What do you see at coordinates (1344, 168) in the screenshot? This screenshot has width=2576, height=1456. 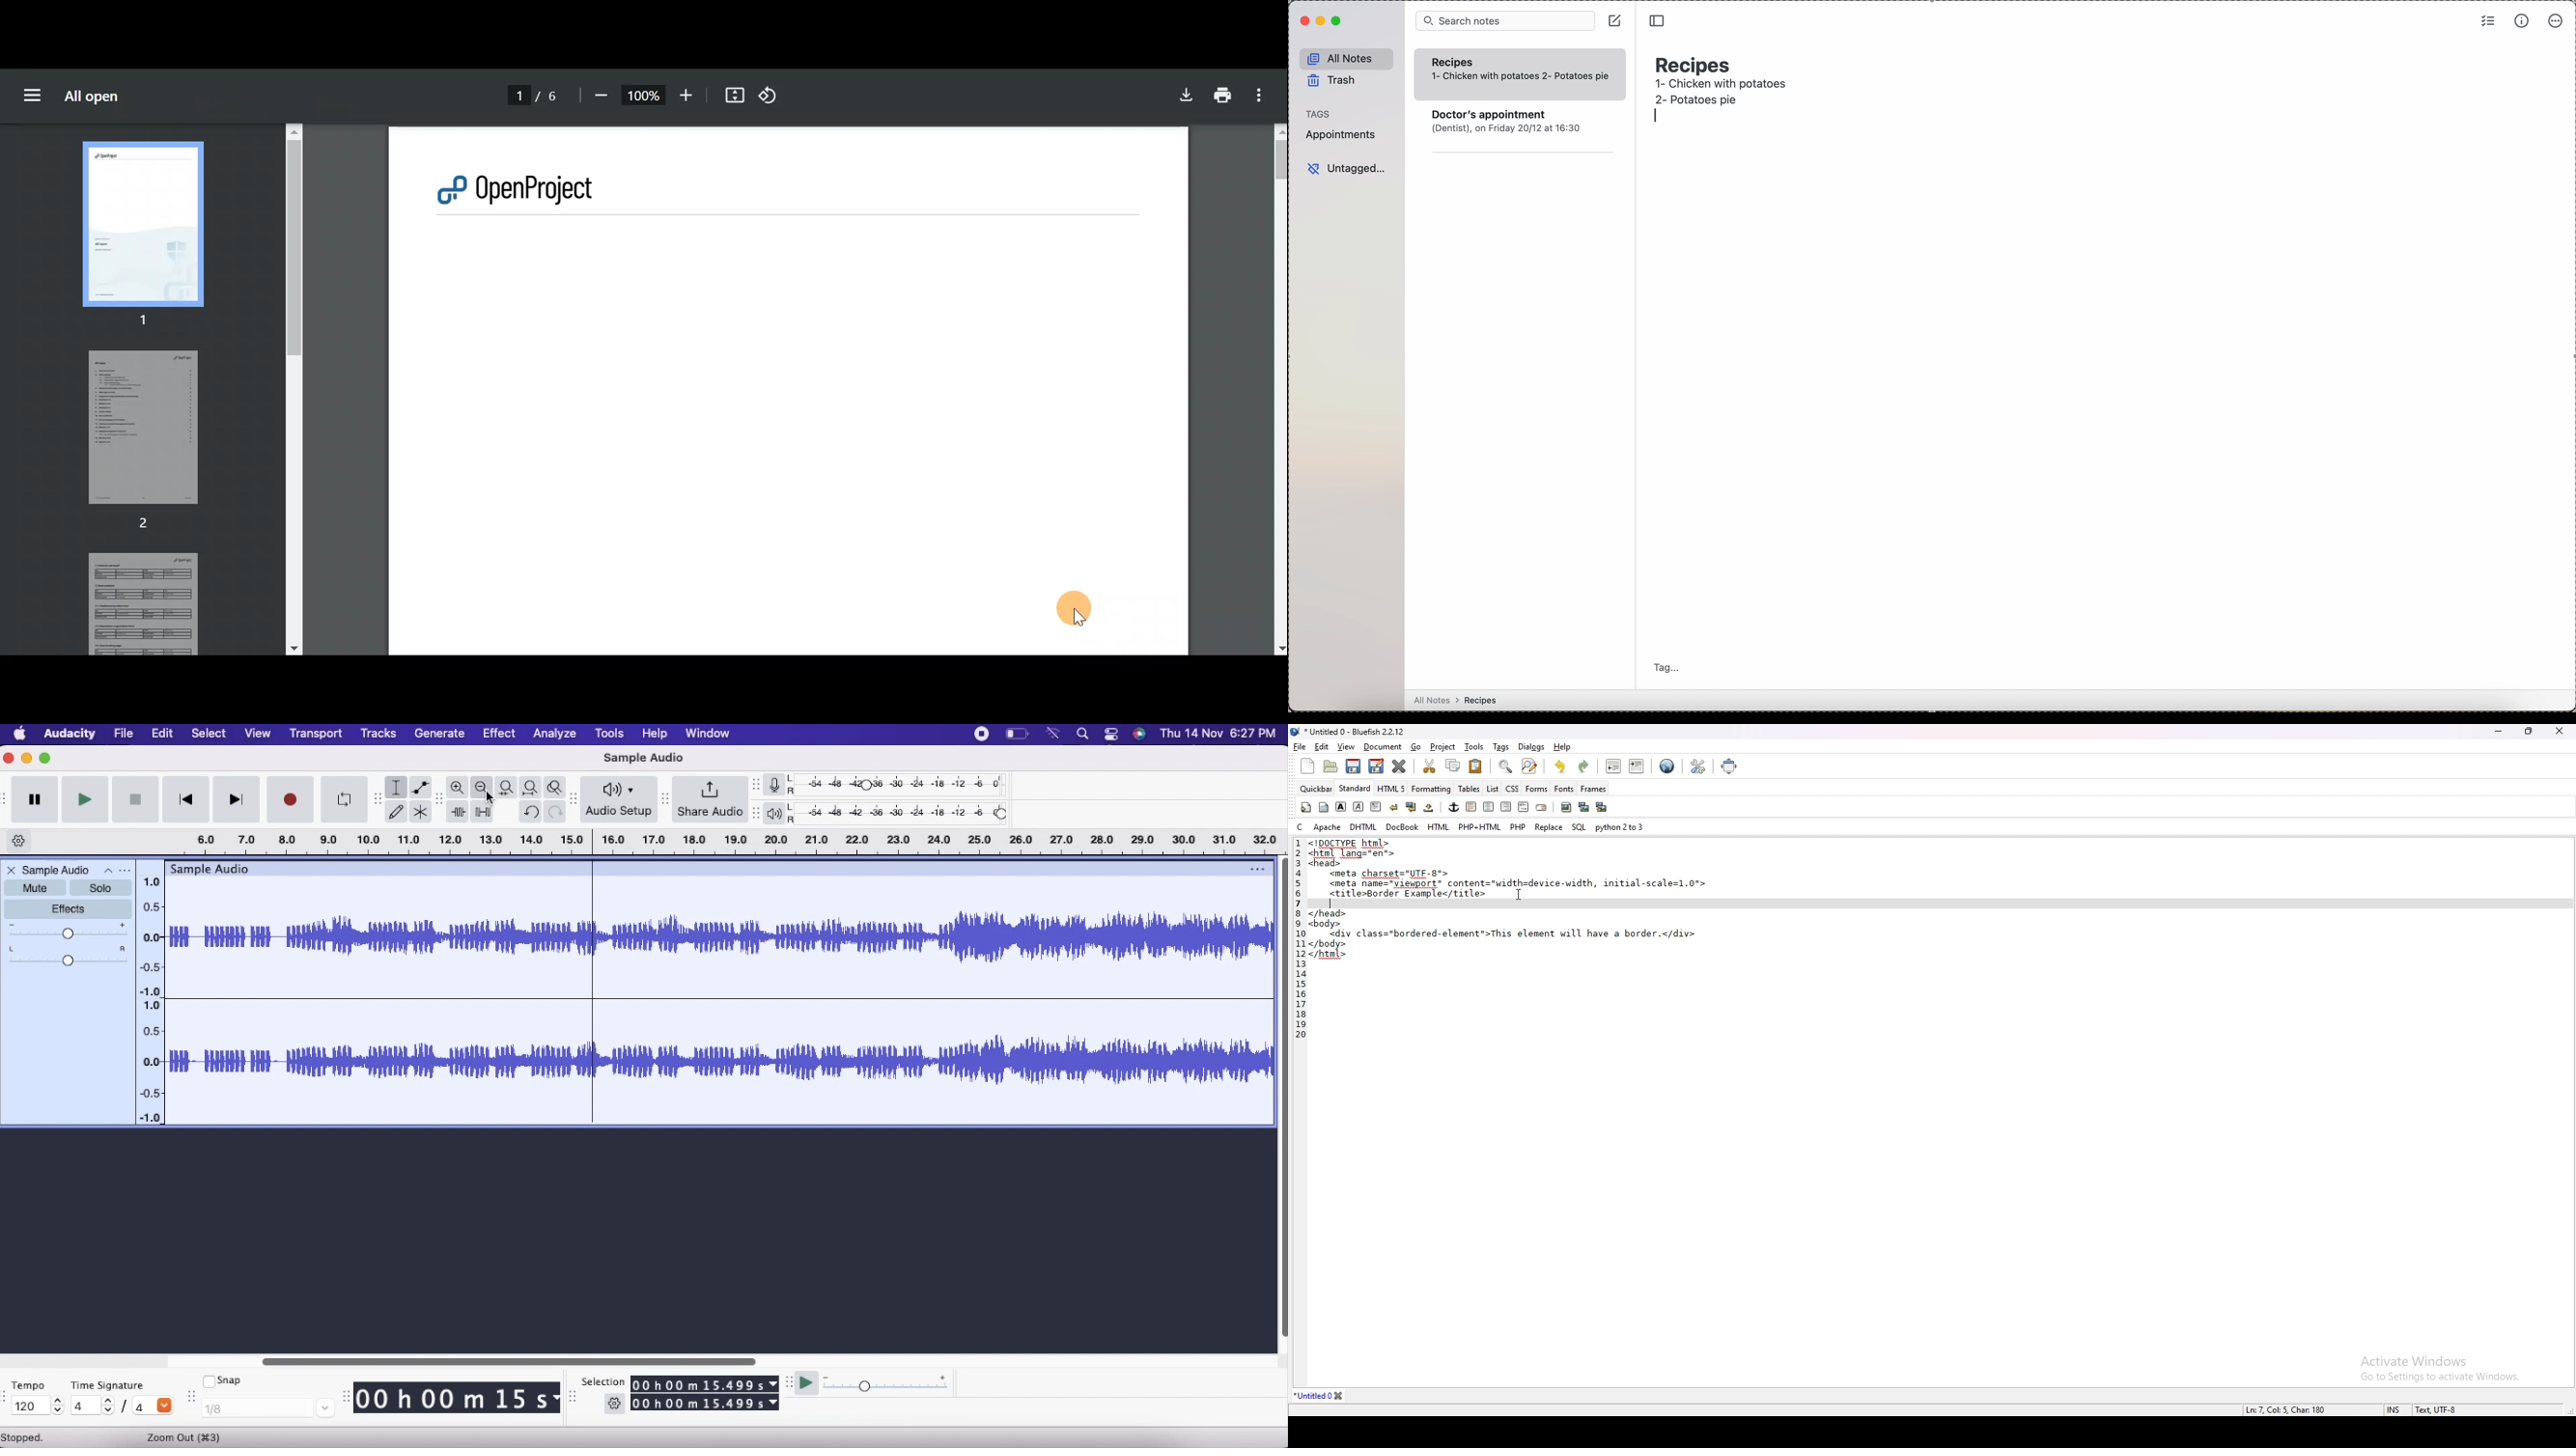 I see `untagged` at bounding box center [1344, 168].